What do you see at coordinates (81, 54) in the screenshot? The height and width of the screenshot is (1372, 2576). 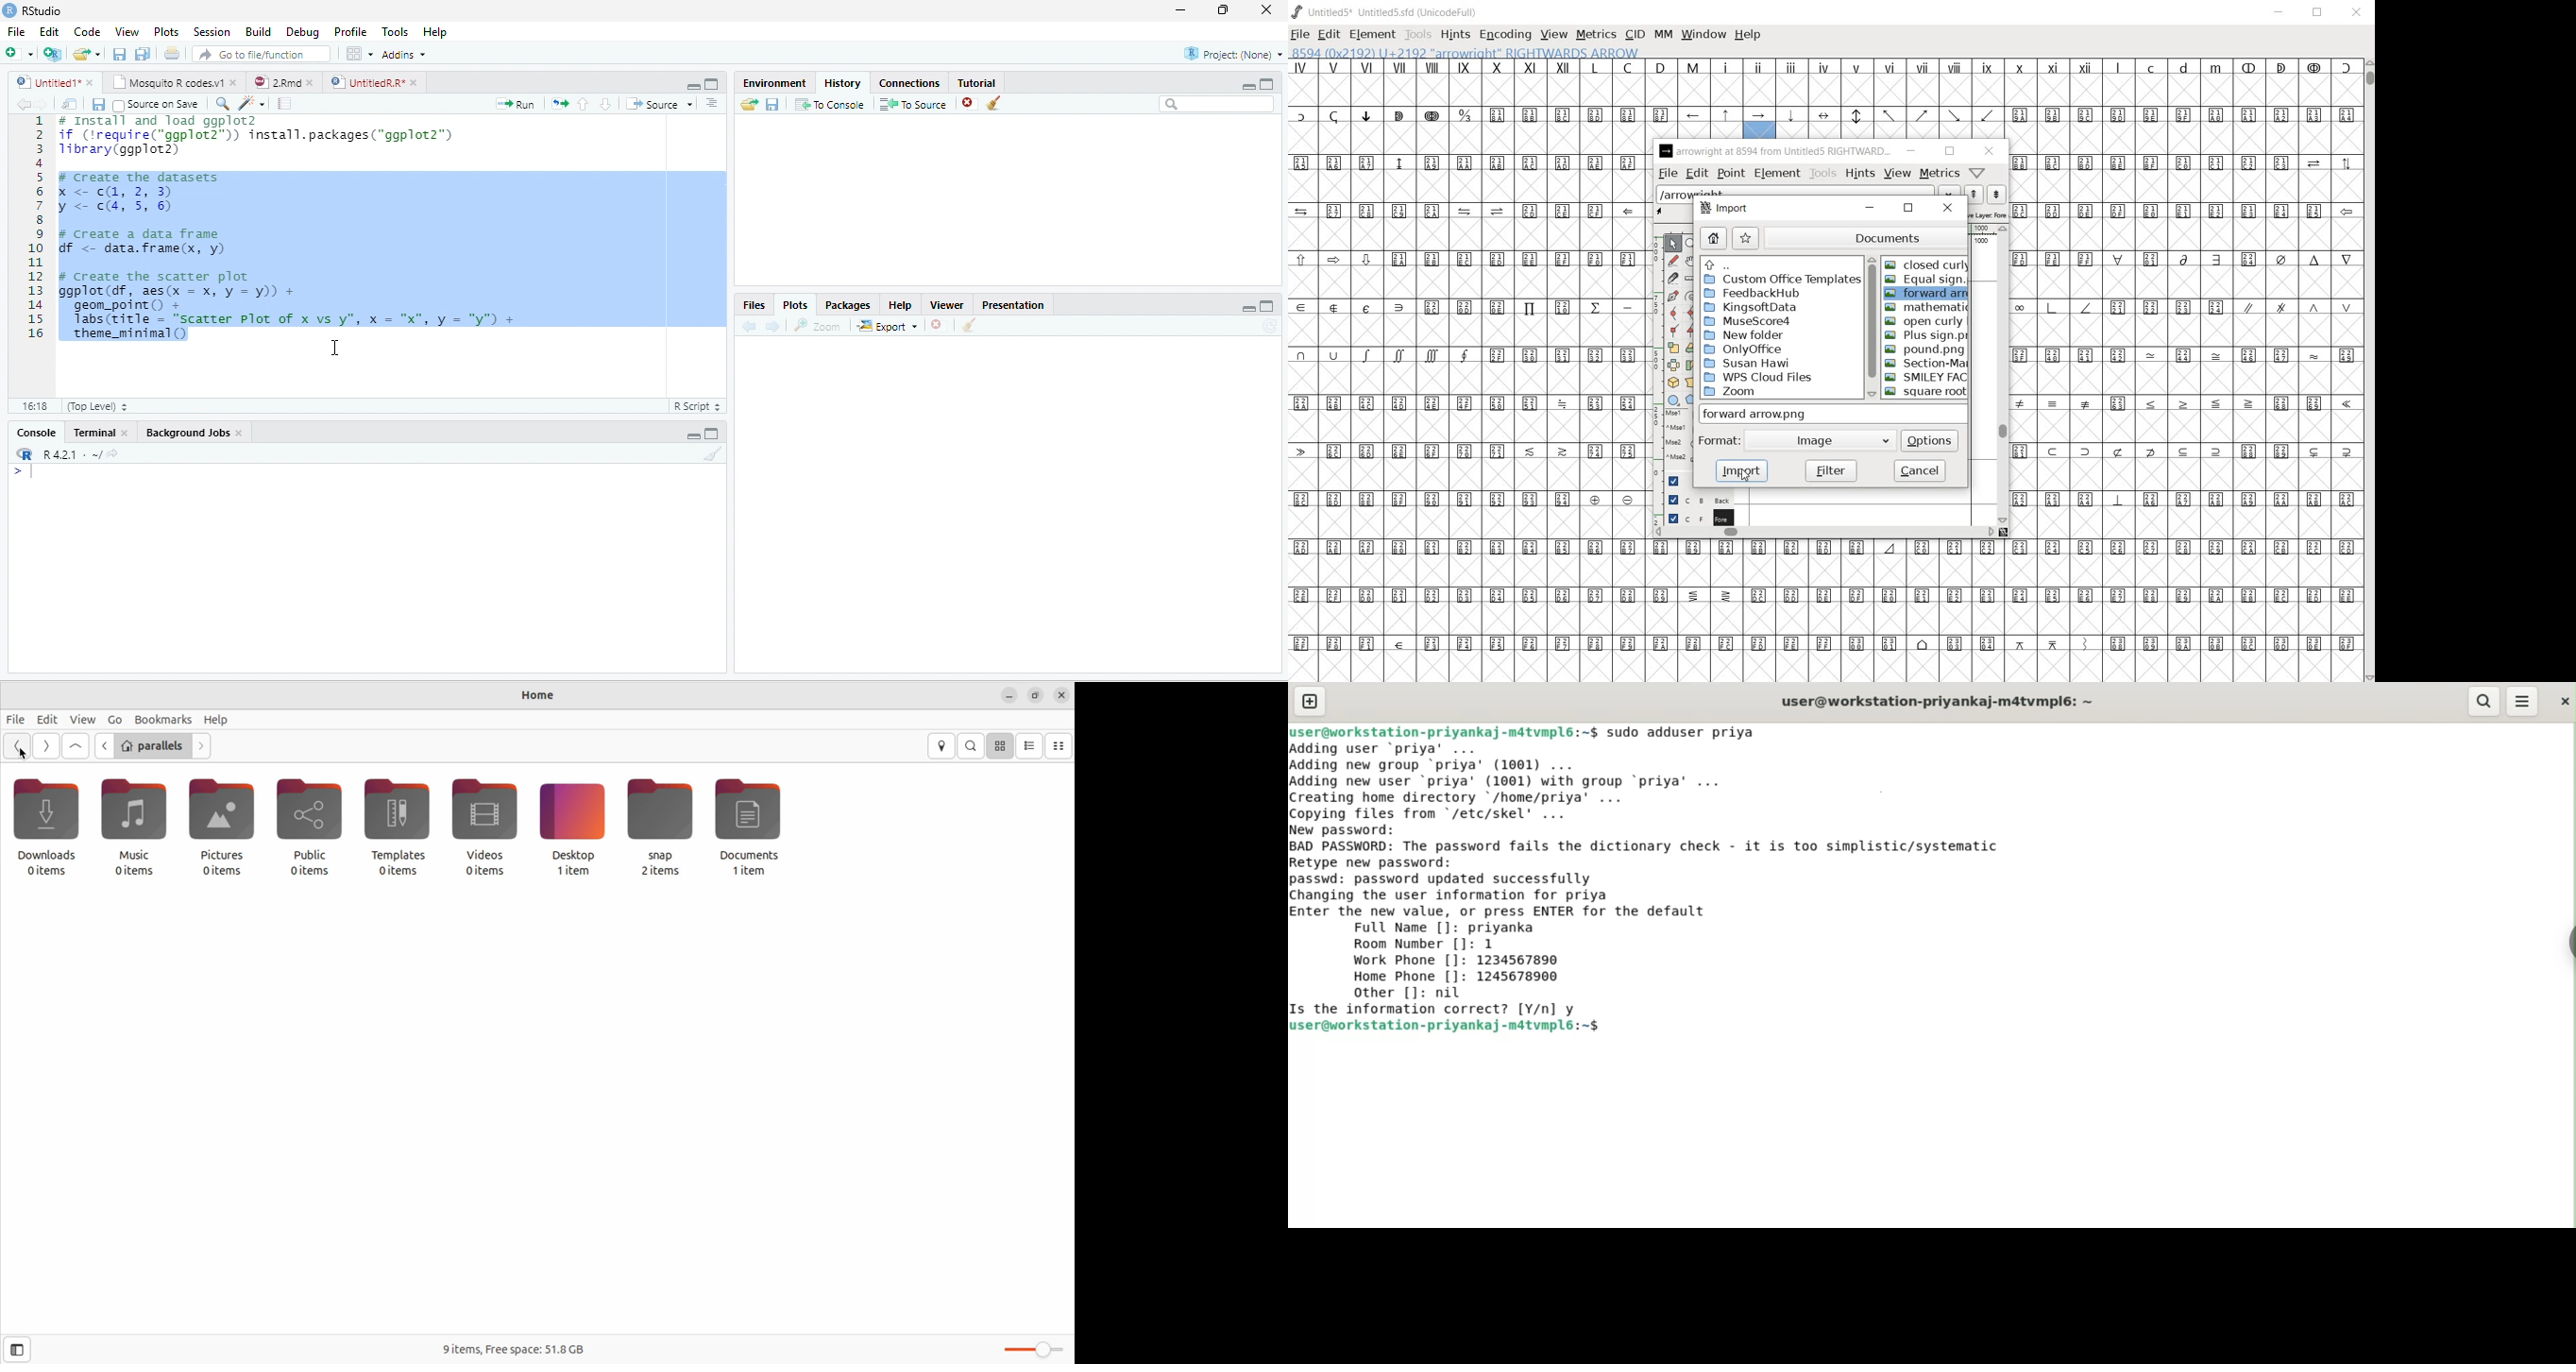 I see `Open an existing file` at bounding box center [81, 54].